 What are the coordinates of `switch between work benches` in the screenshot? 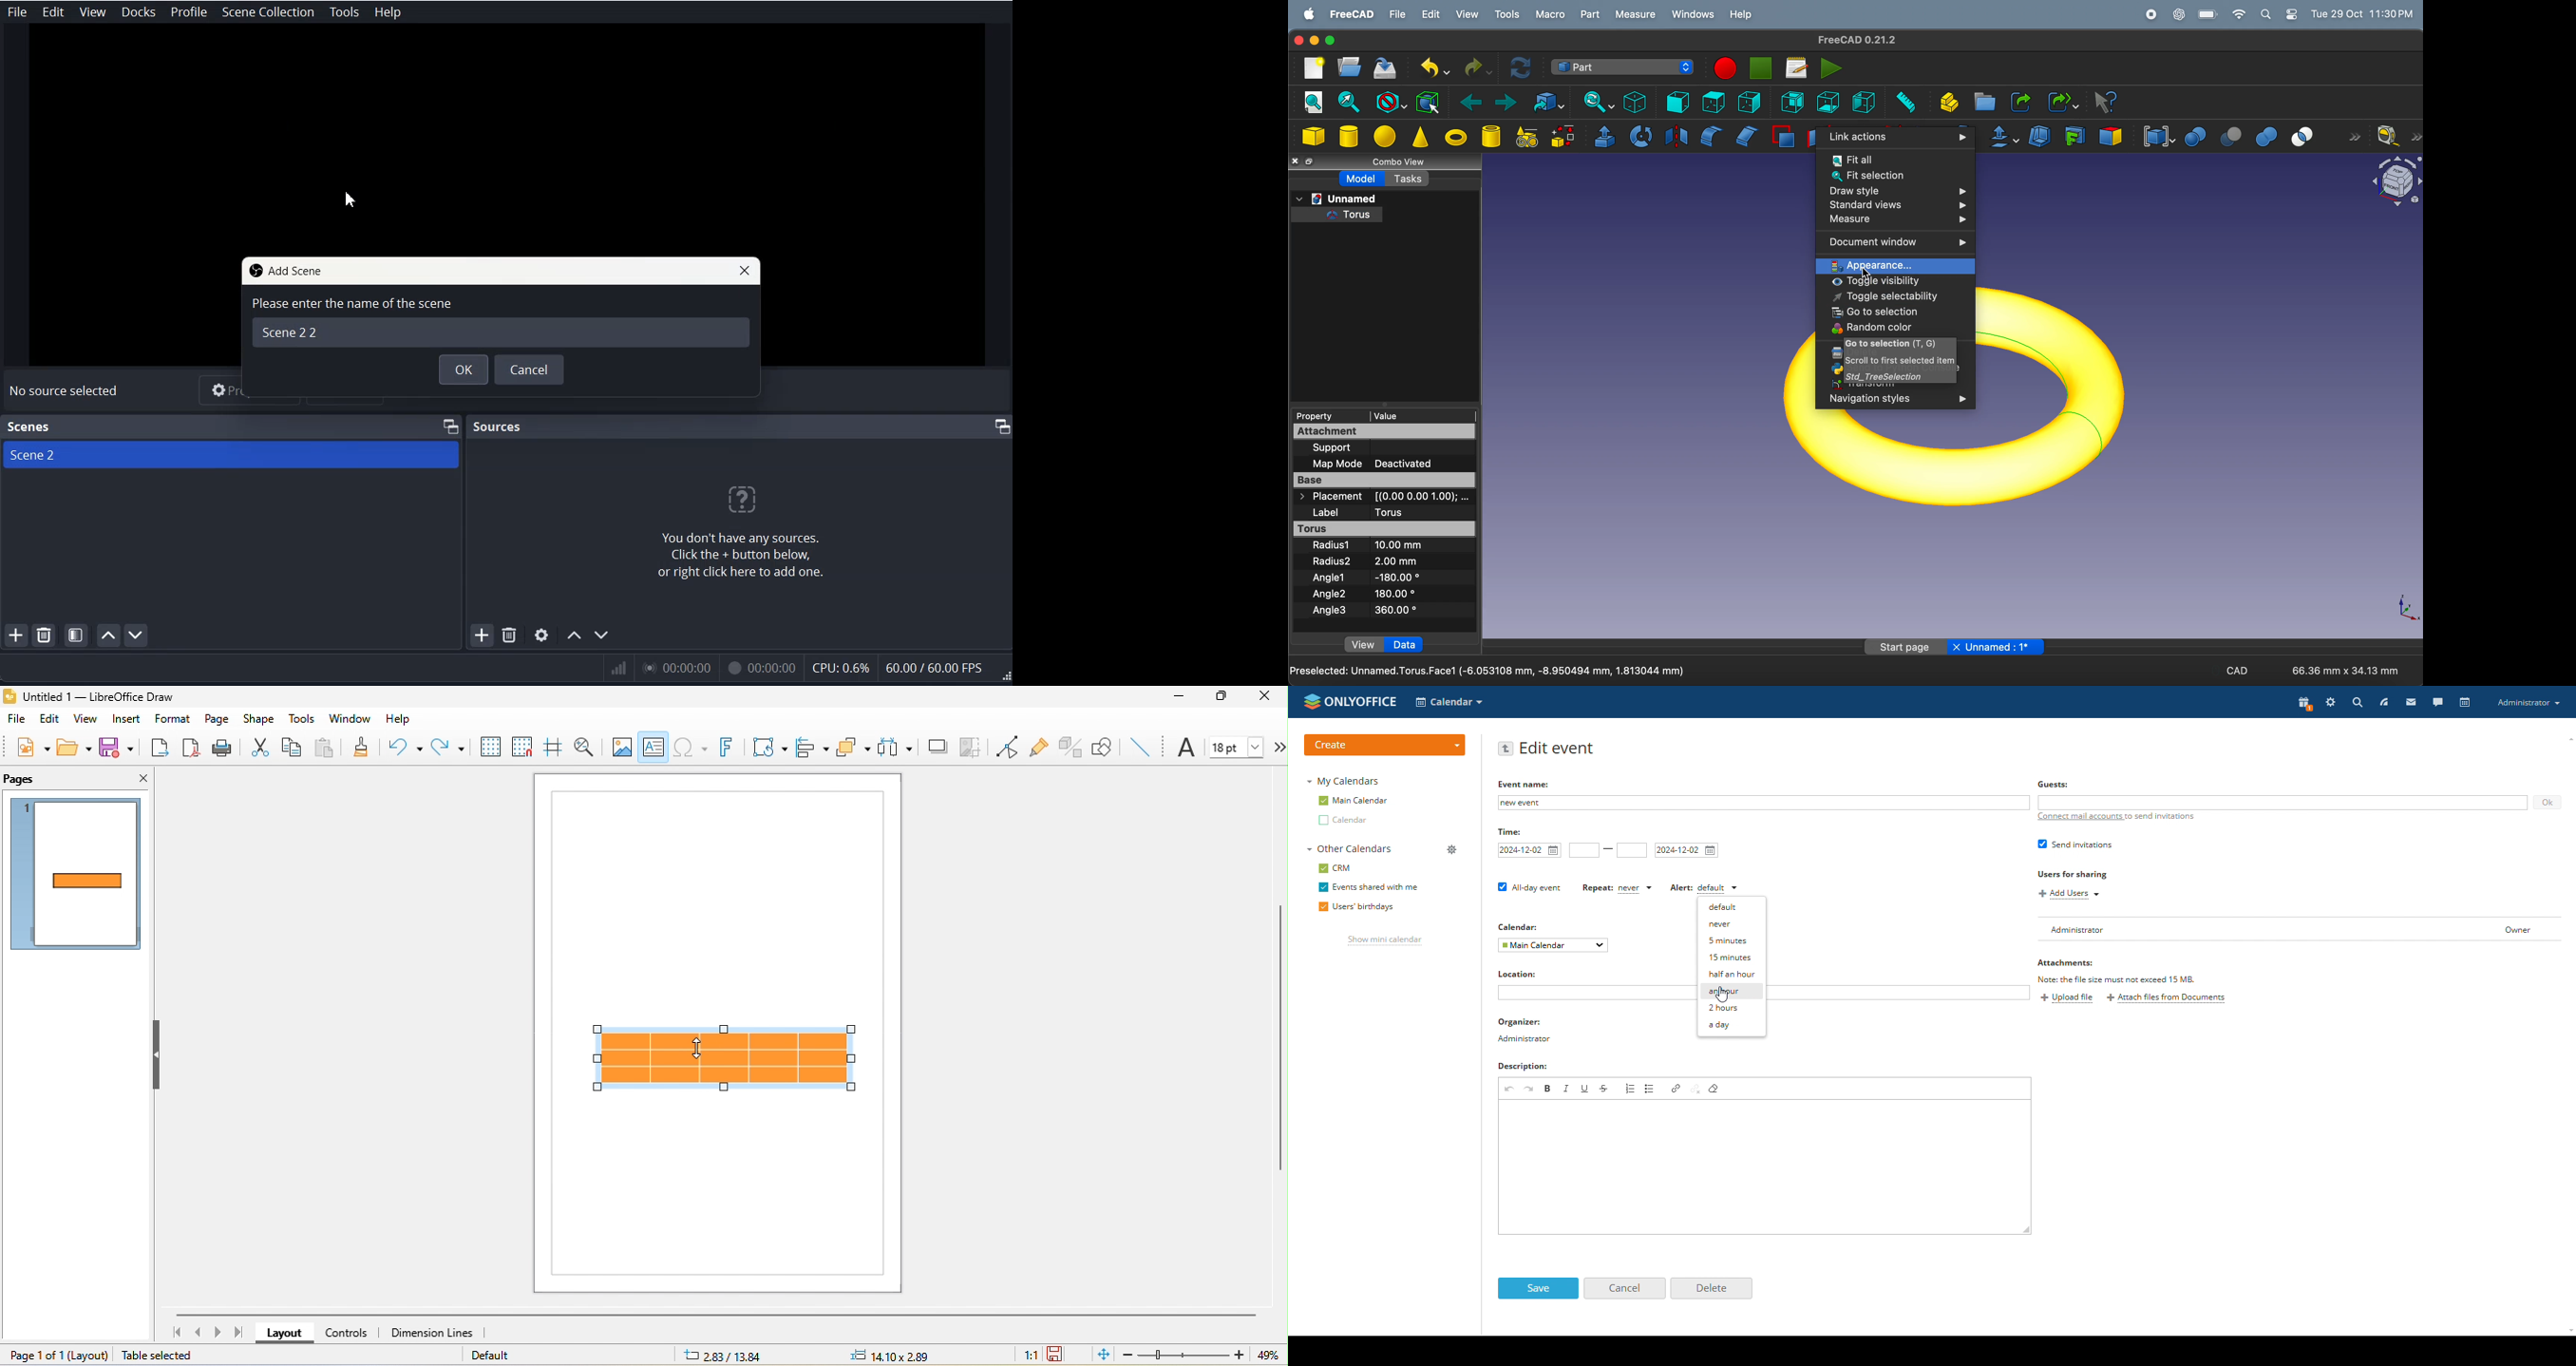 It's located at (1623, 67).